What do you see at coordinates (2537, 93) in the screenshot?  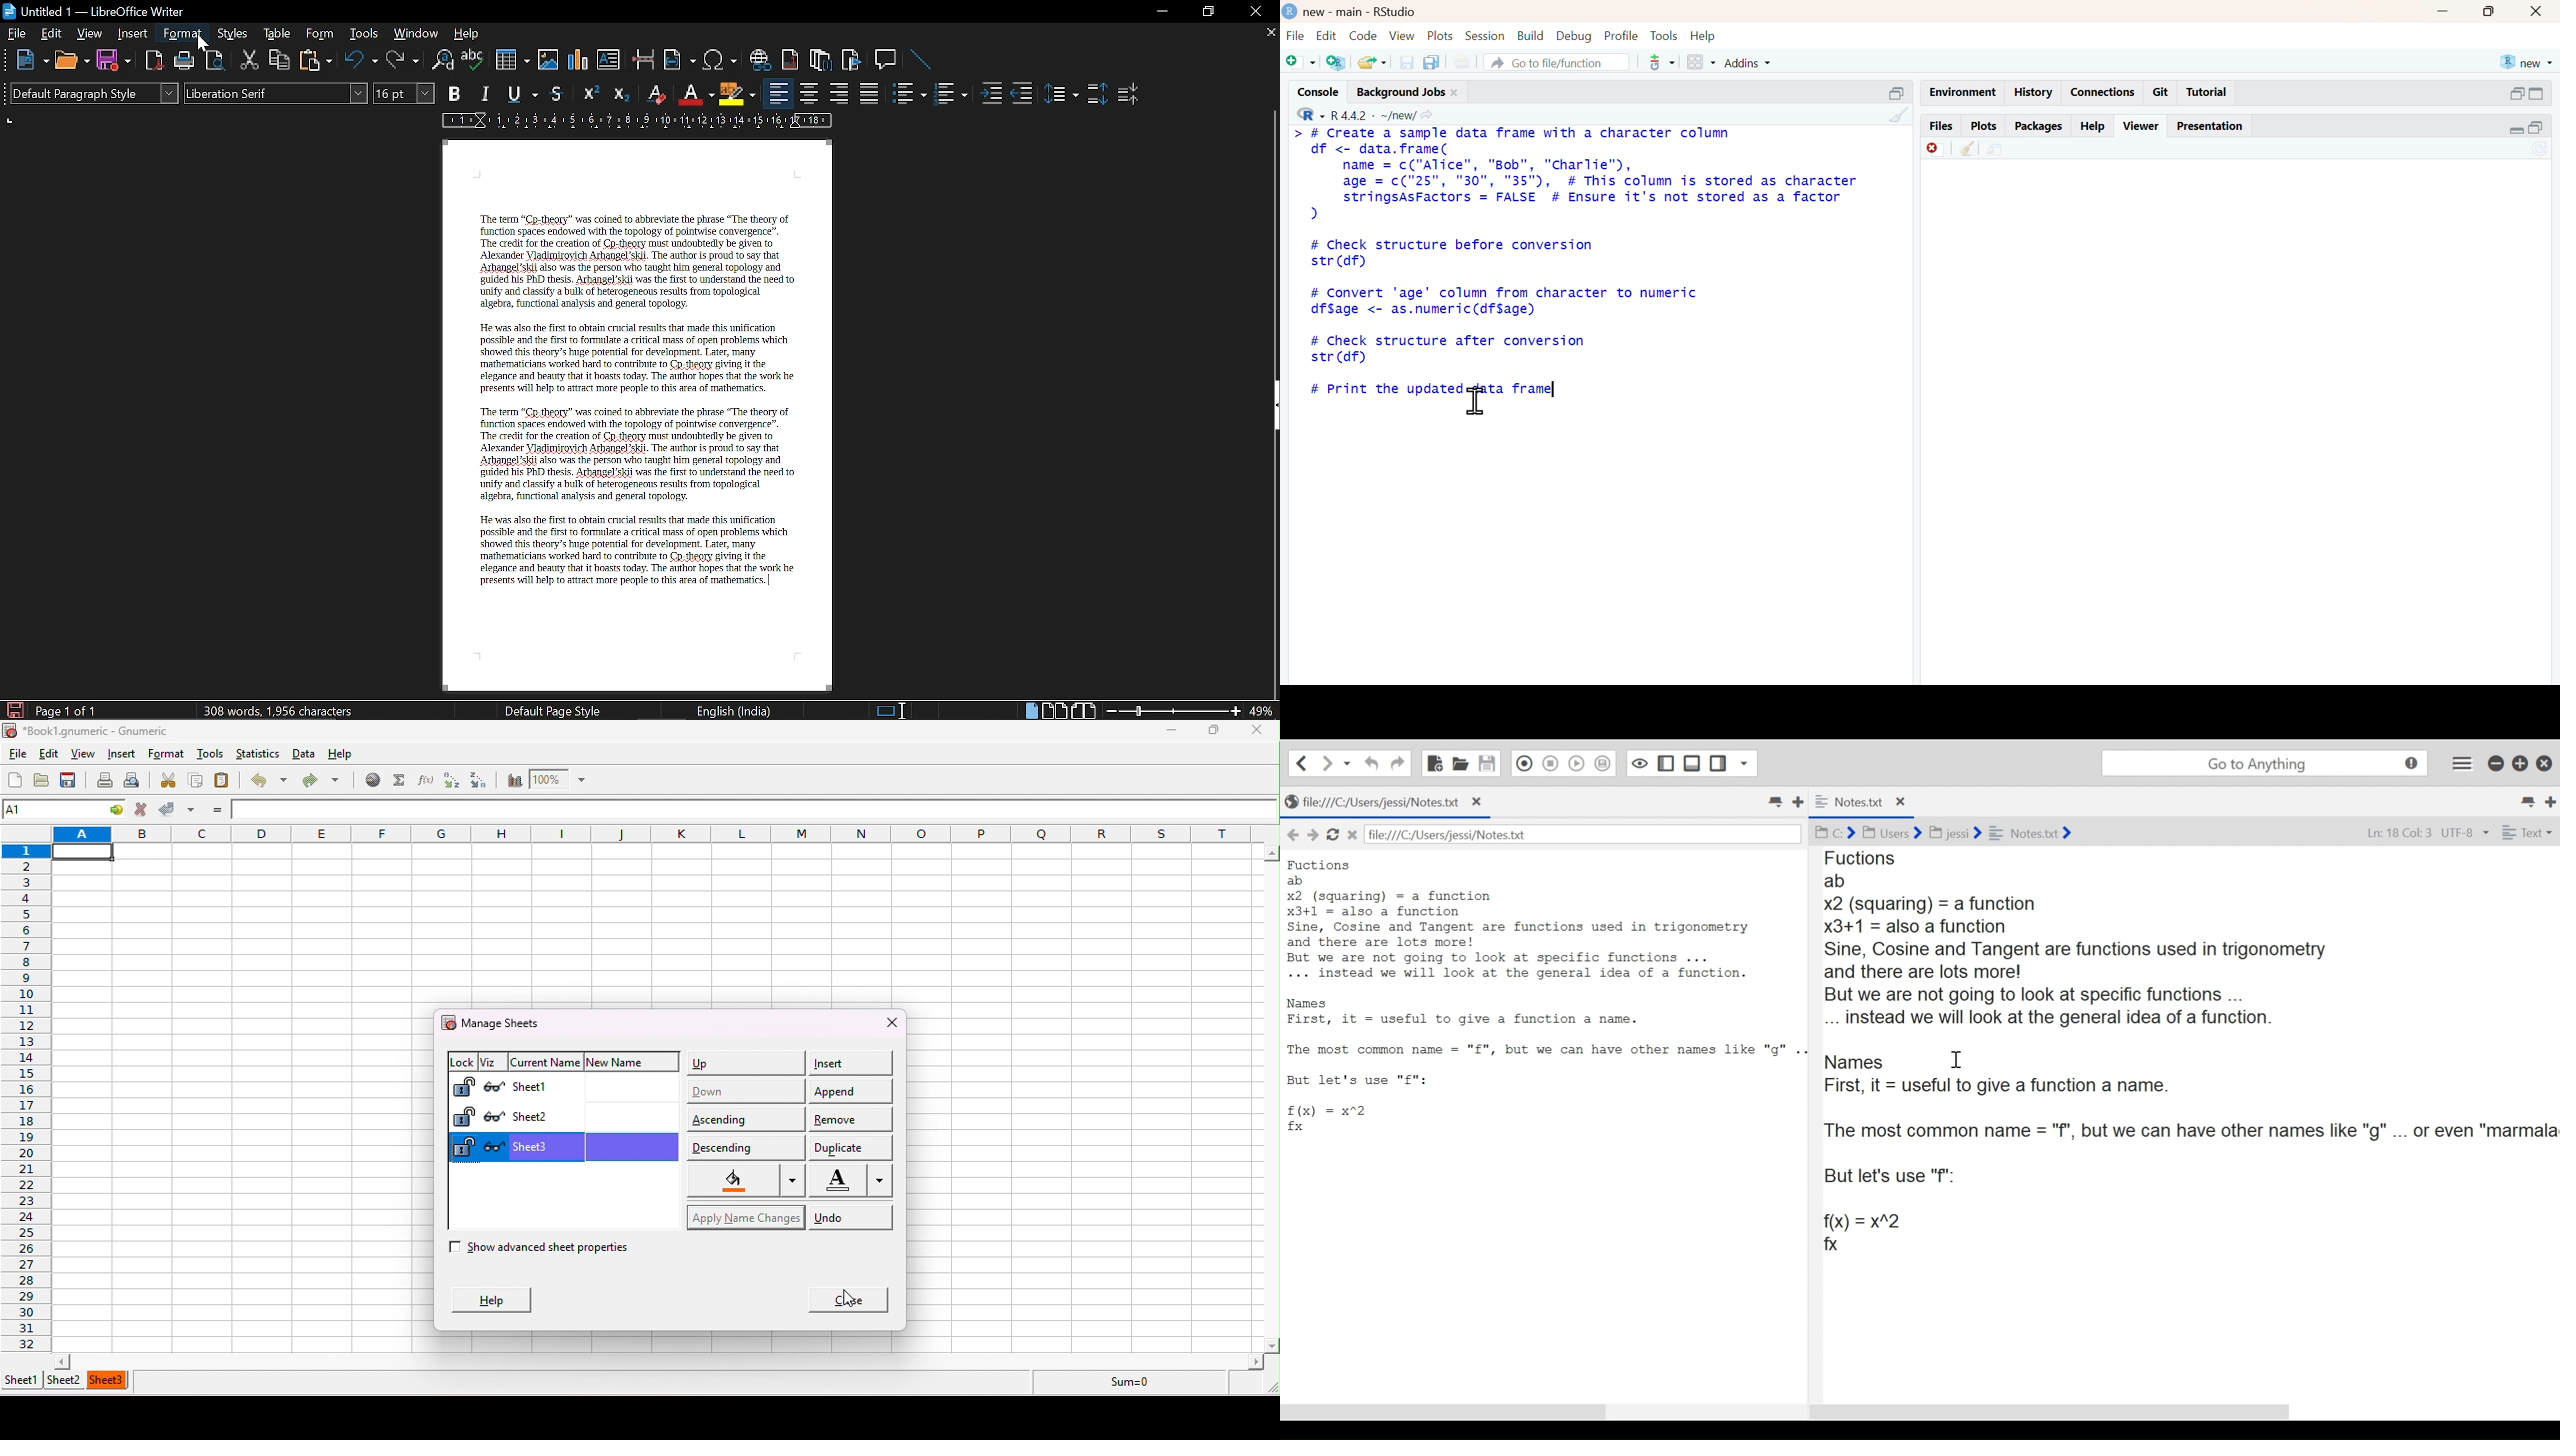 I see `expand/collapse` at bounding box center [2537, 93].